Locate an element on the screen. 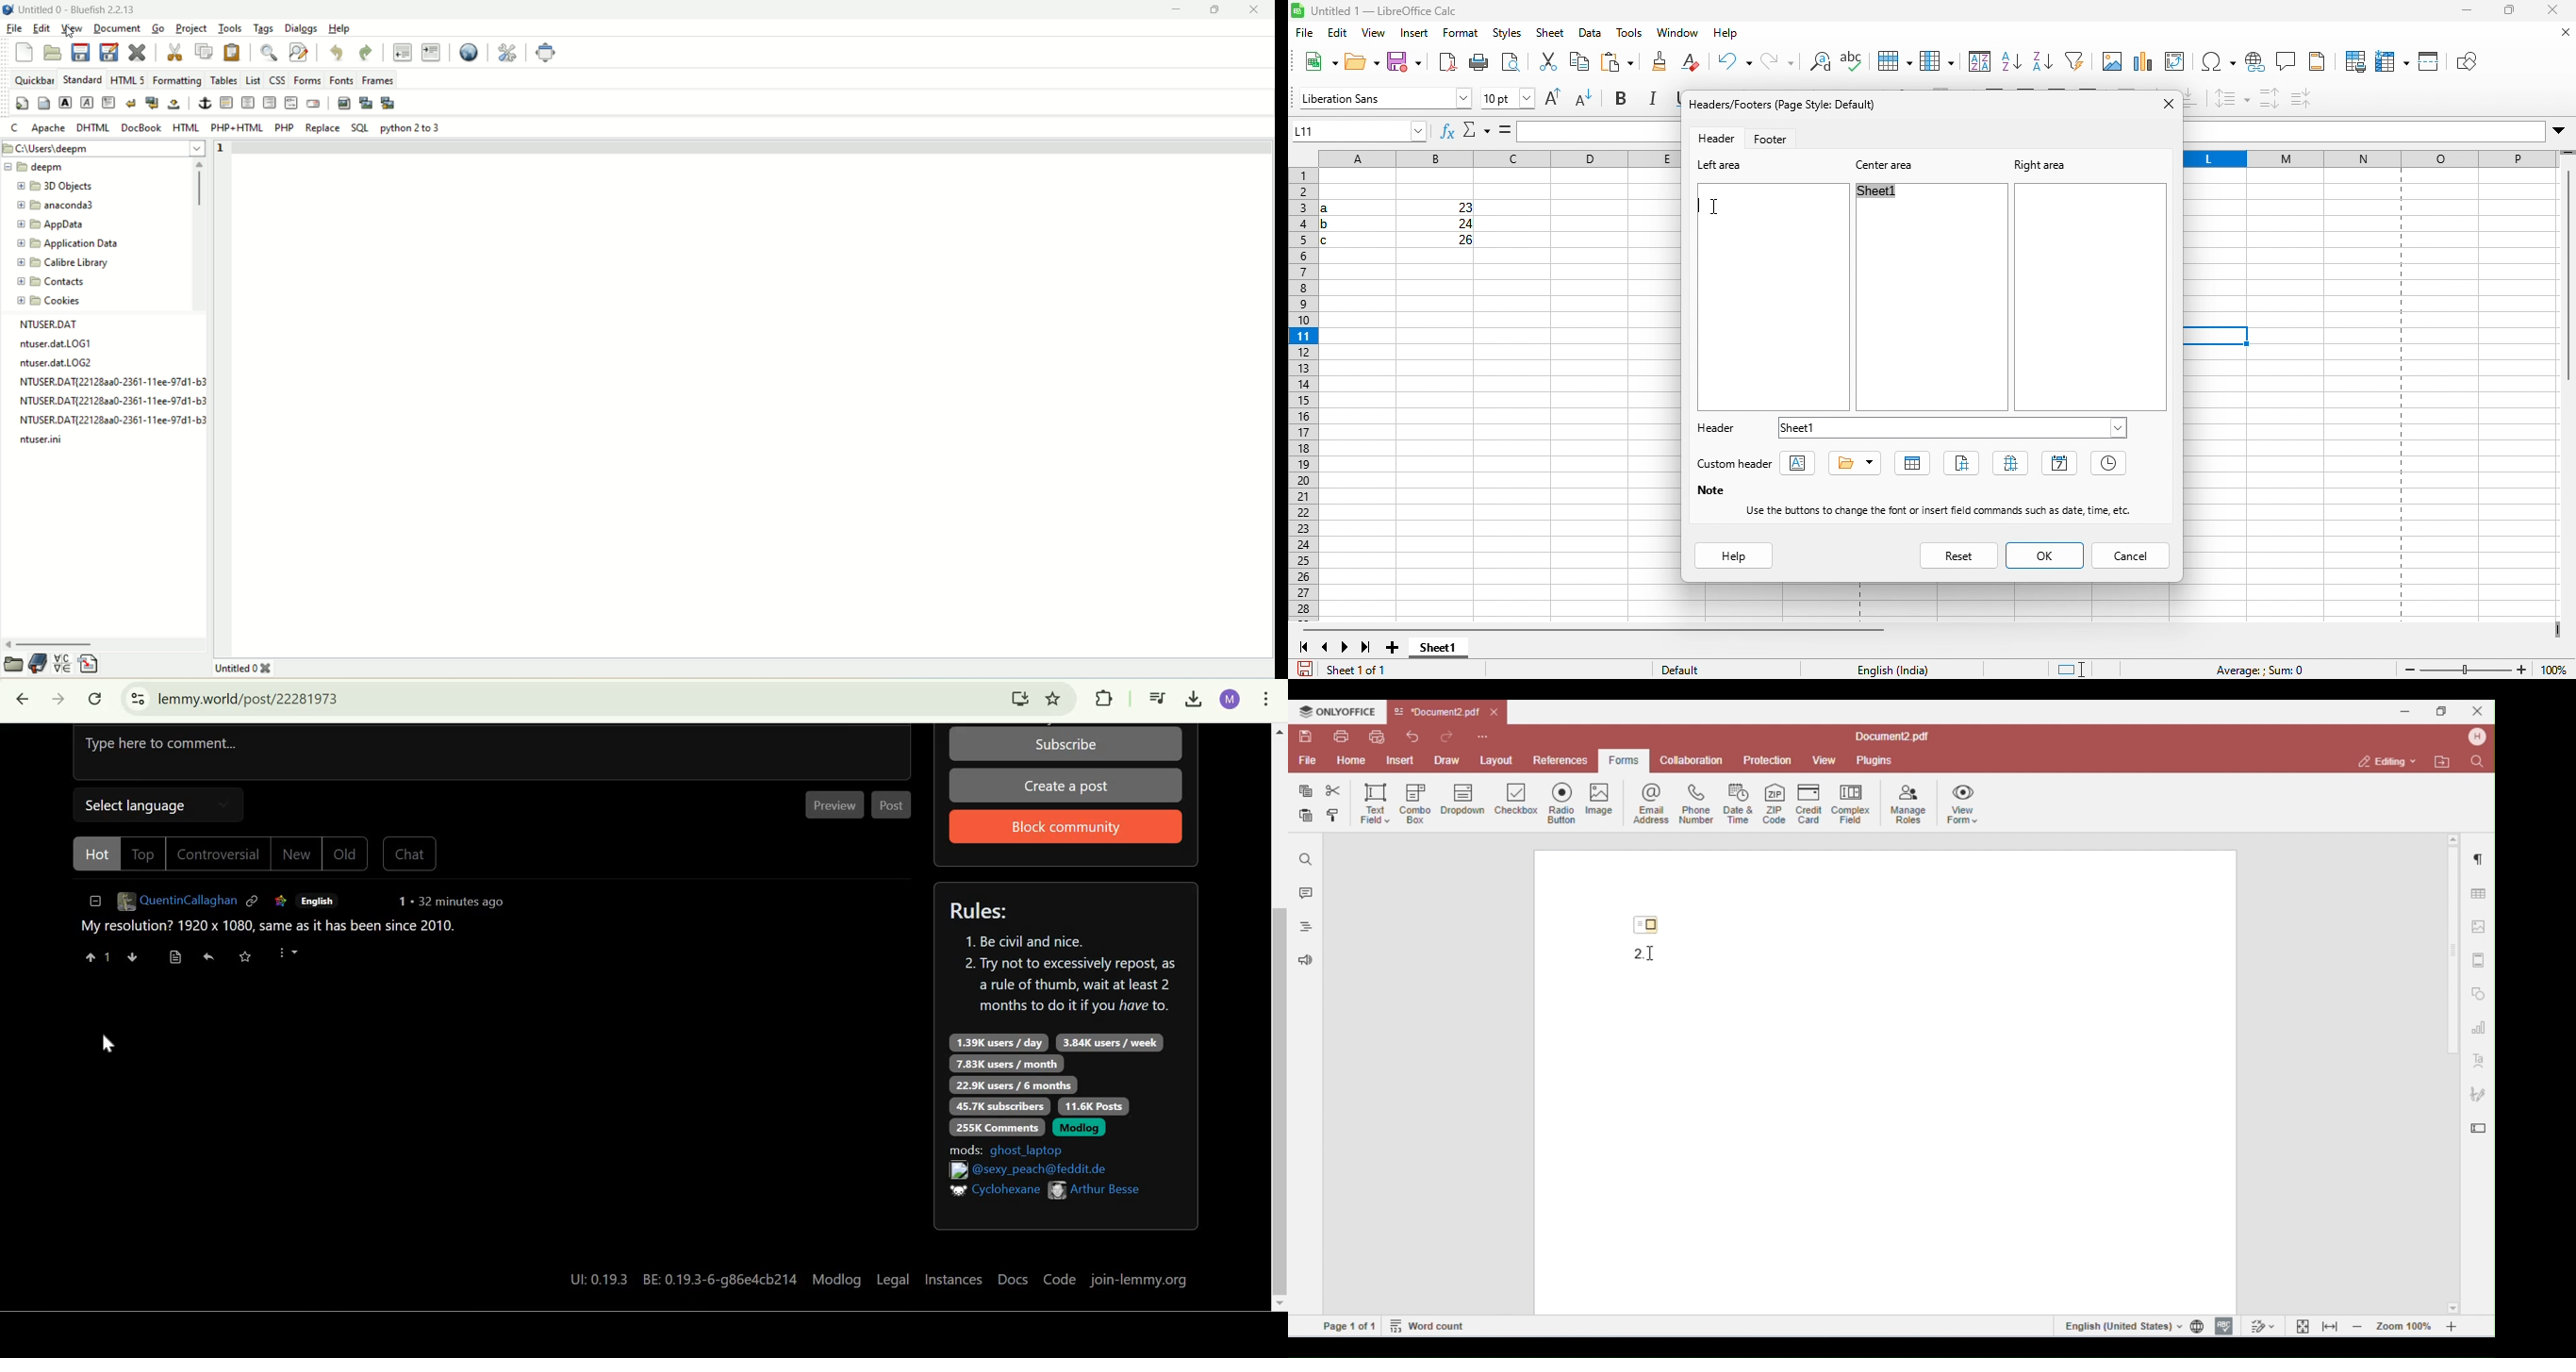 The image size is (2576, 1372). Rules: is located at coordinates (983, 910).